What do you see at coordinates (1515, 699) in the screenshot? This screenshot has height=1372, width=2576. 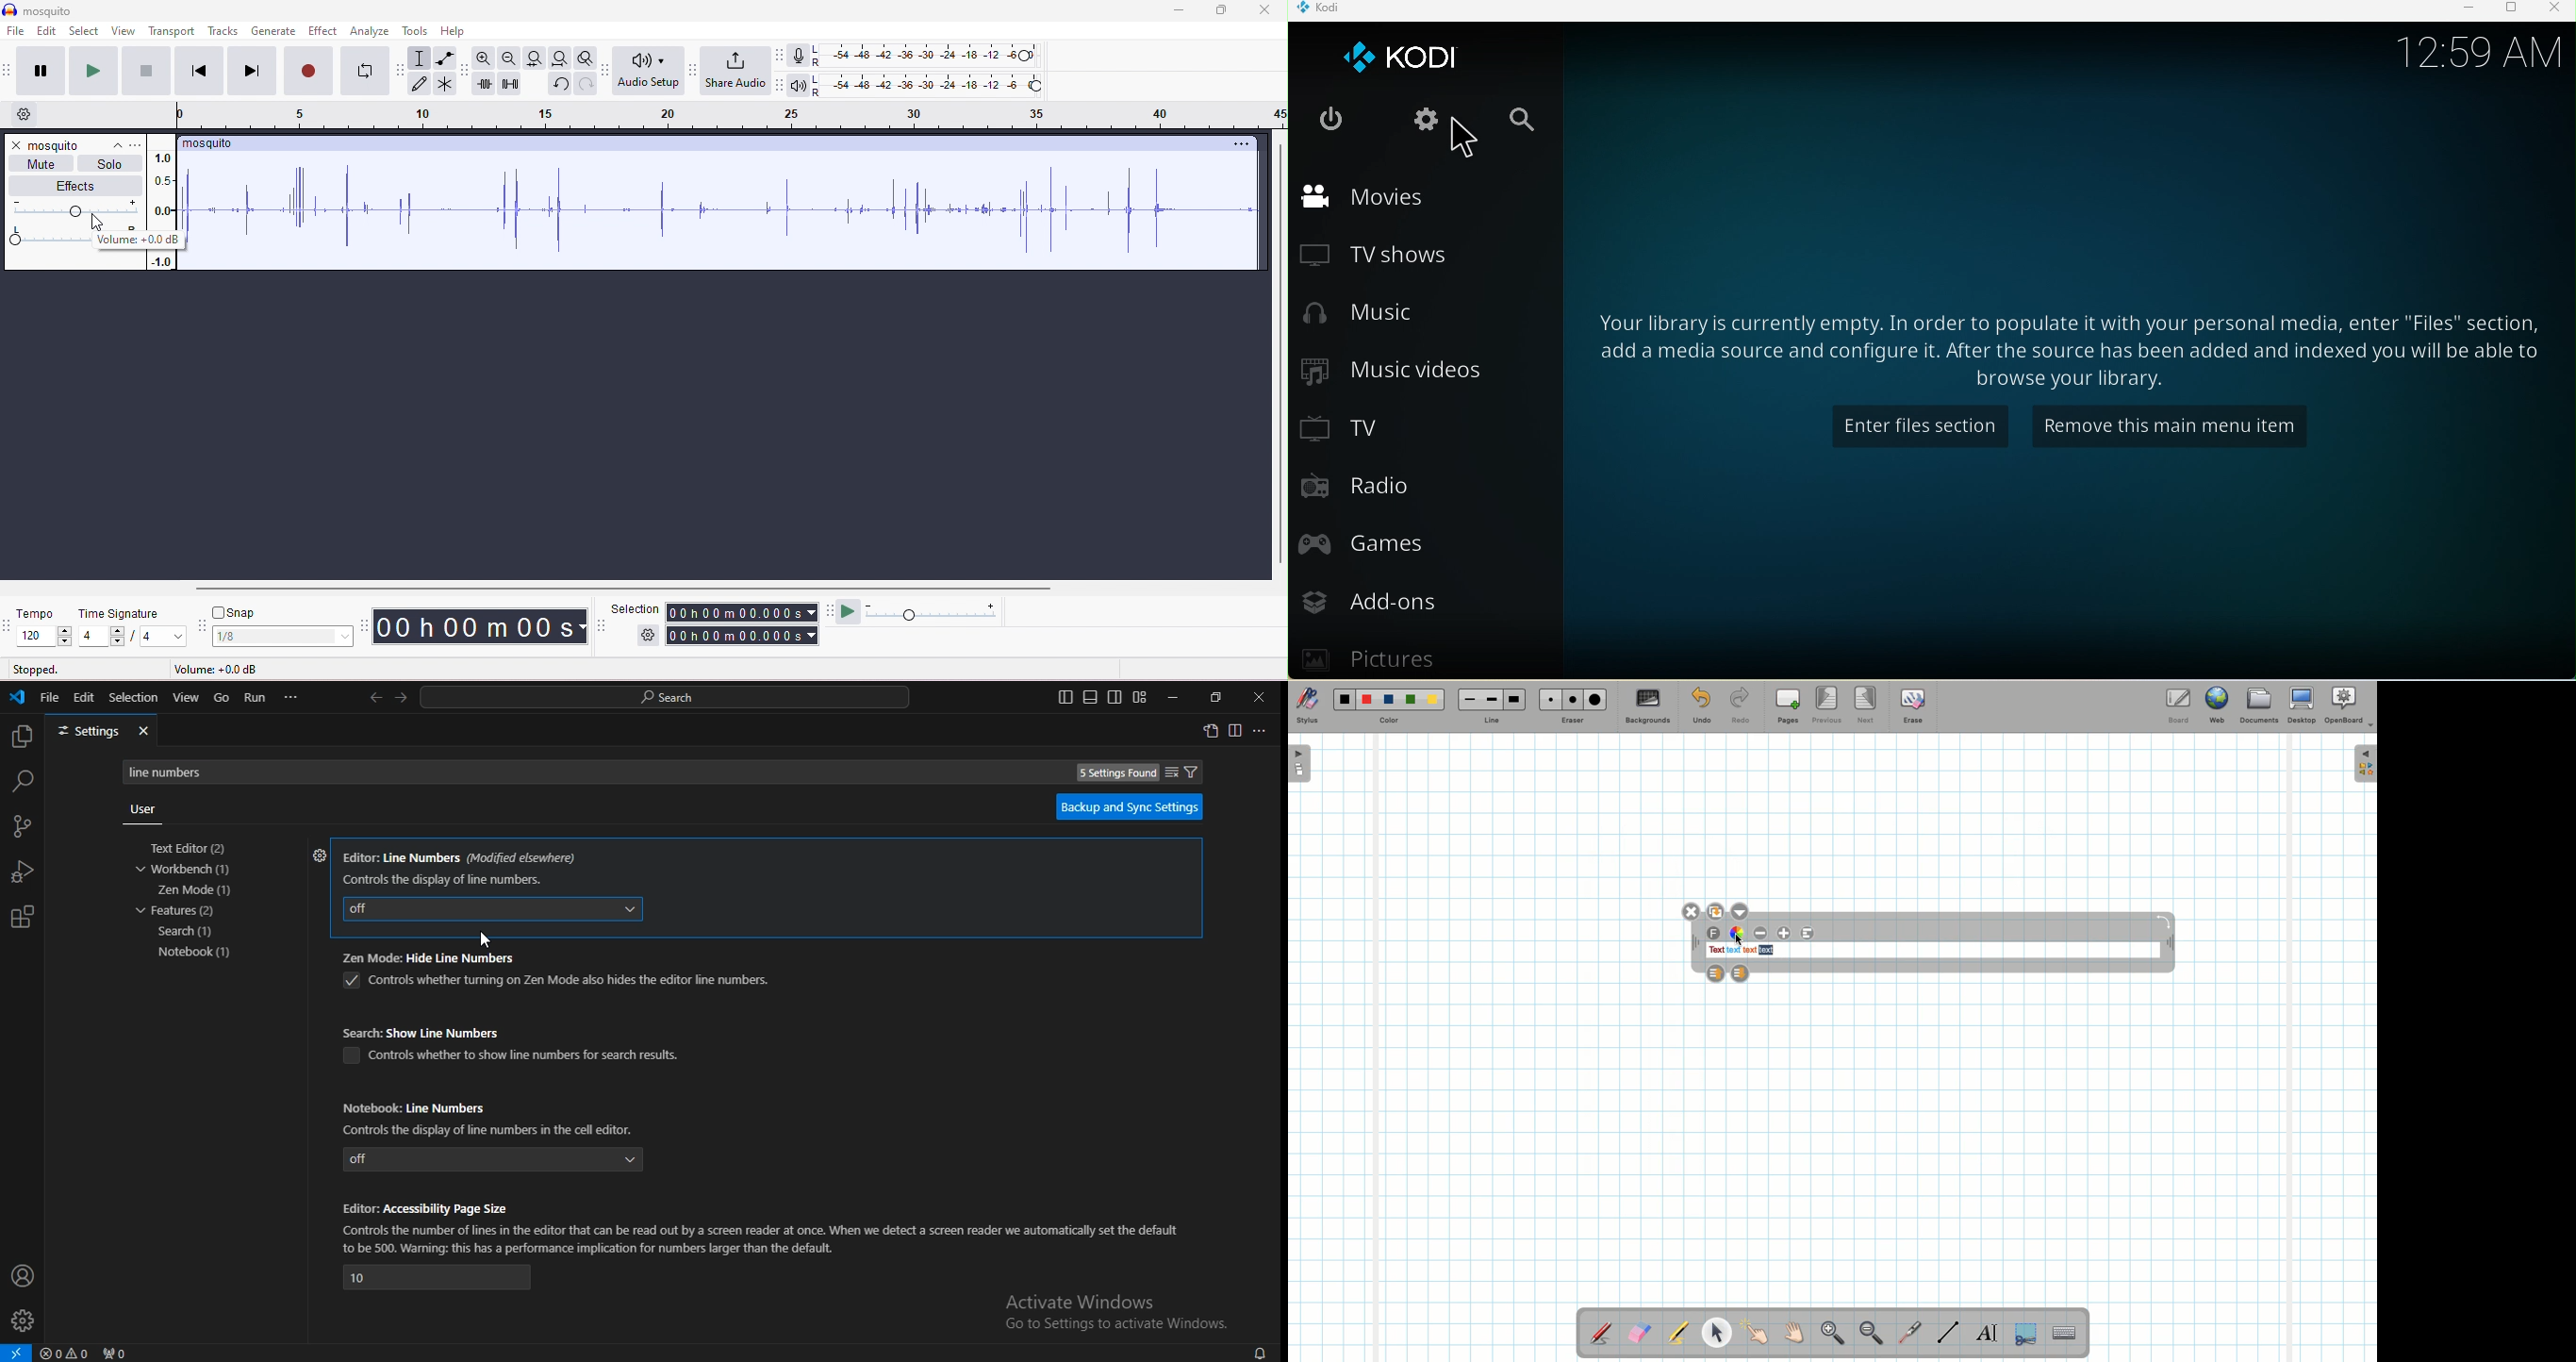 I see `Large line` at bounding box center [1515, 699].